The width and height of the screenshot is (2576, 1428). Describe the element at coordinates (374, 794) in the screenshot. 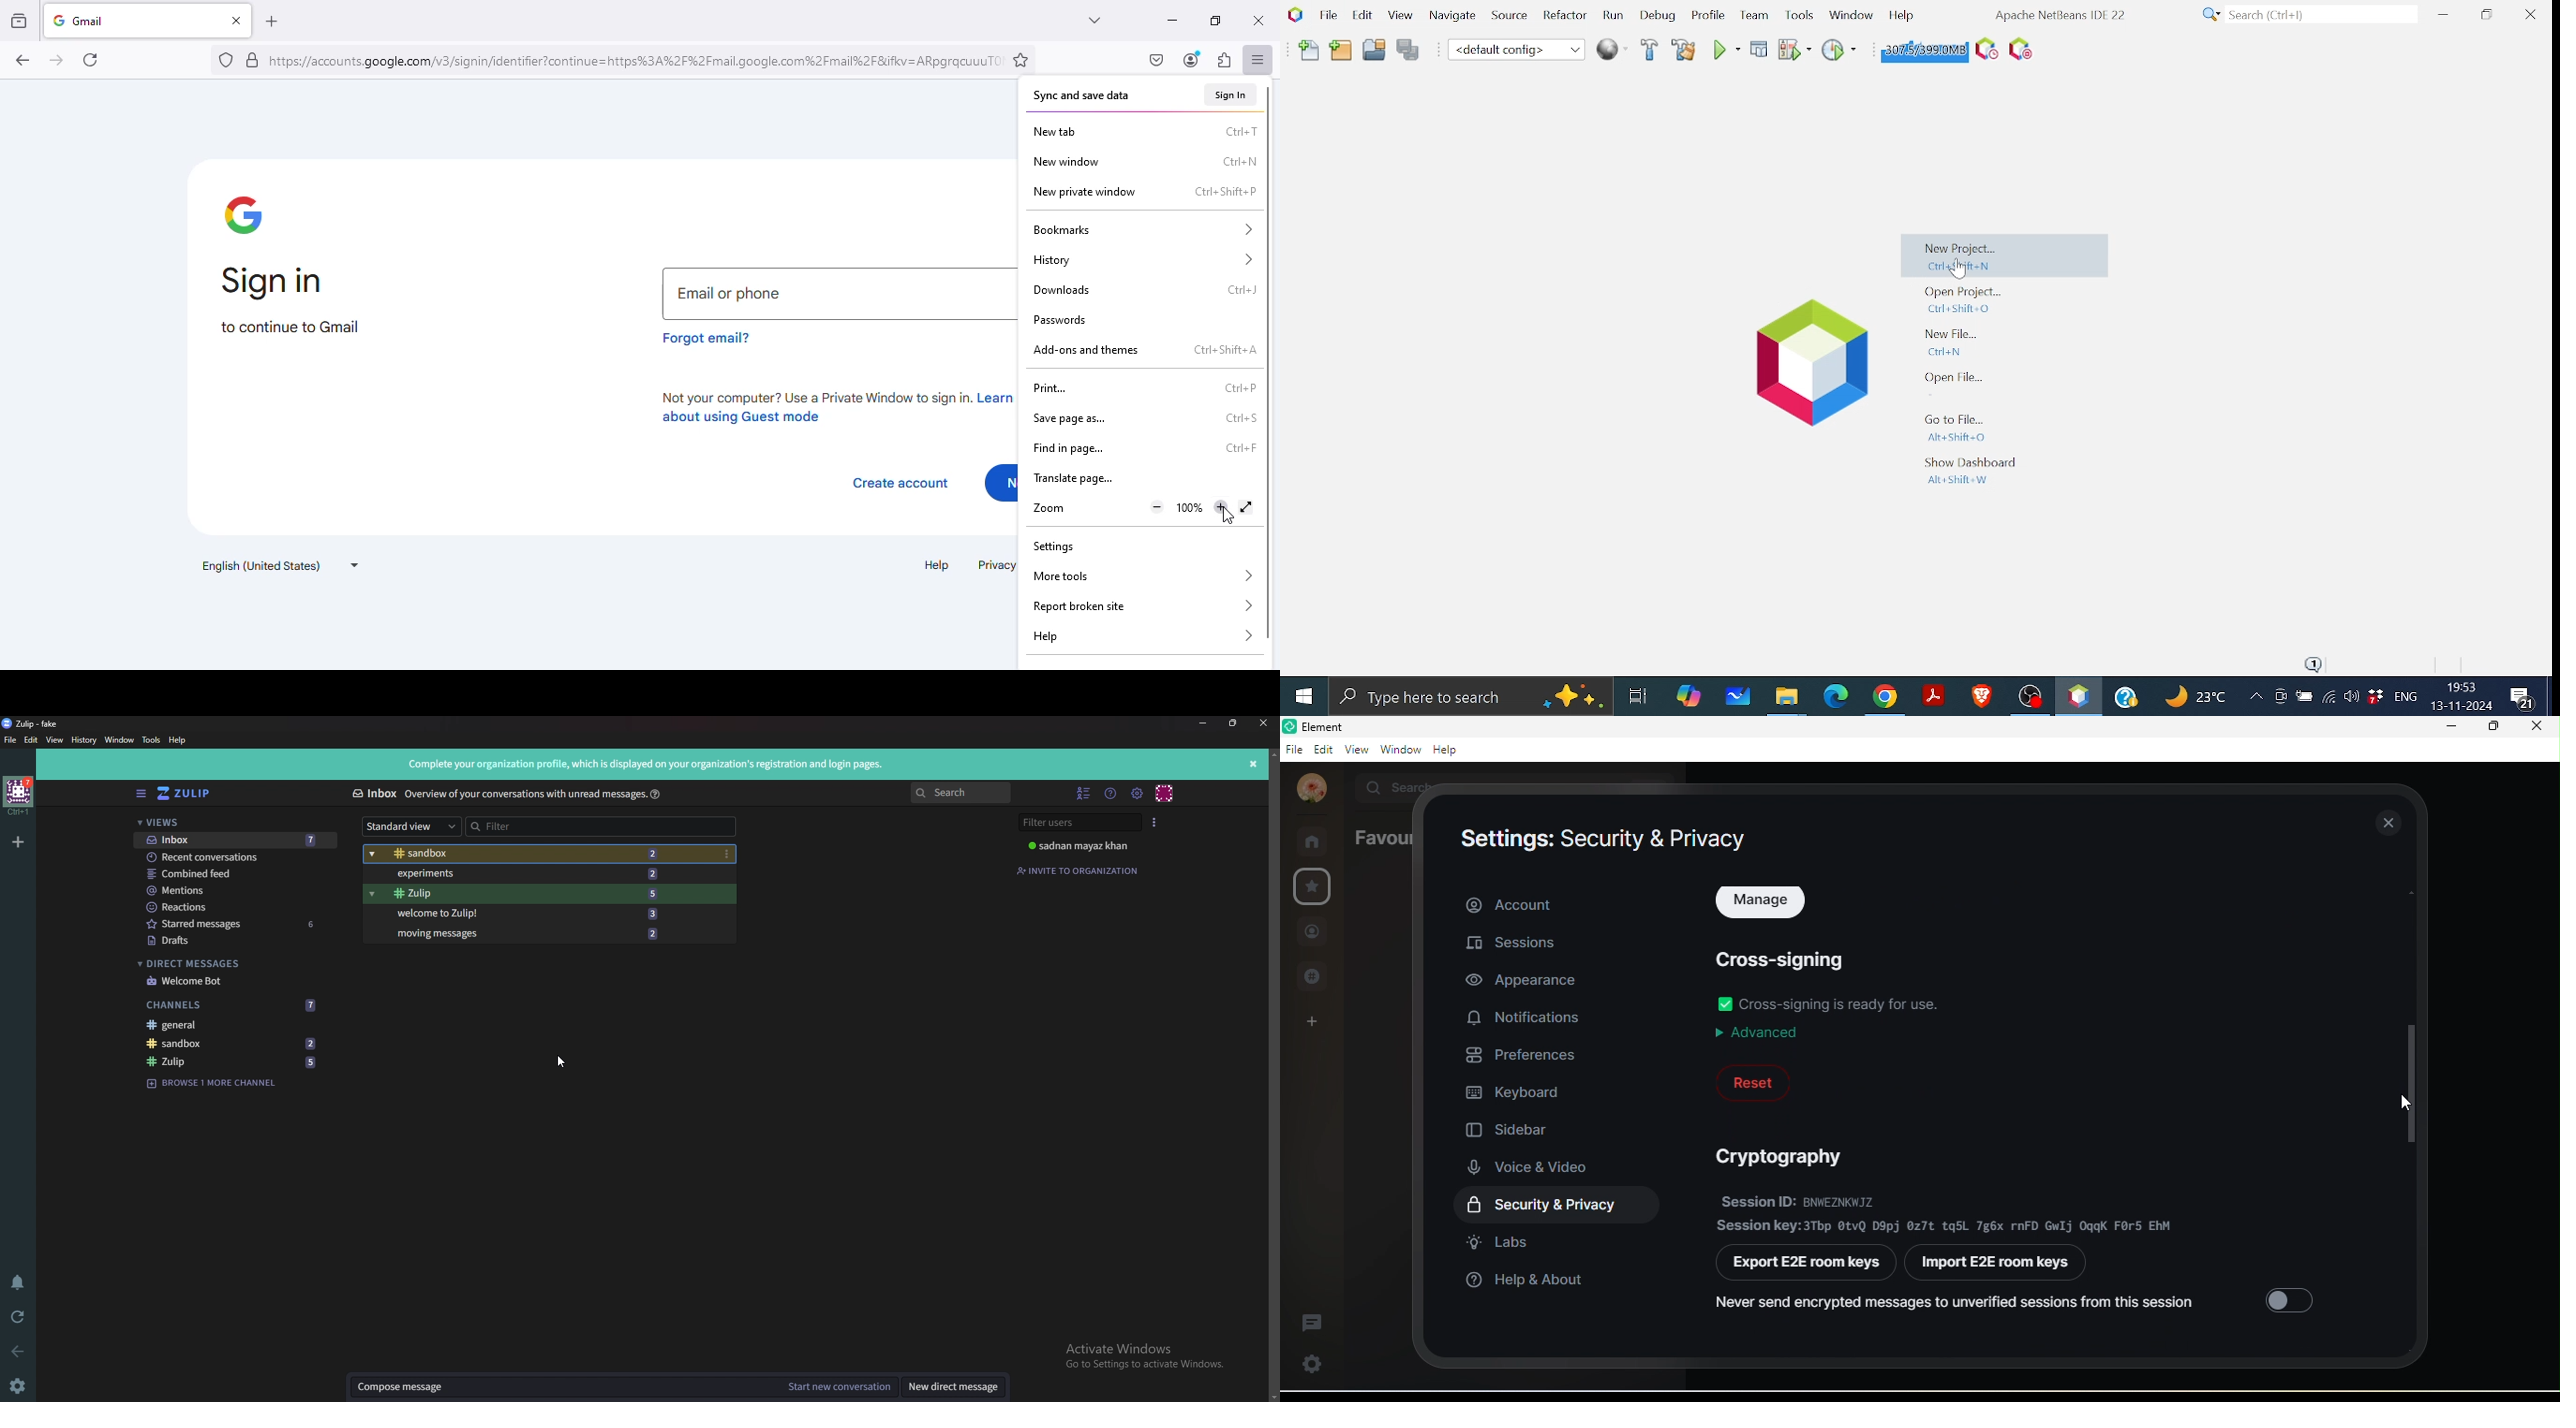

I see `Inbox` at that location.